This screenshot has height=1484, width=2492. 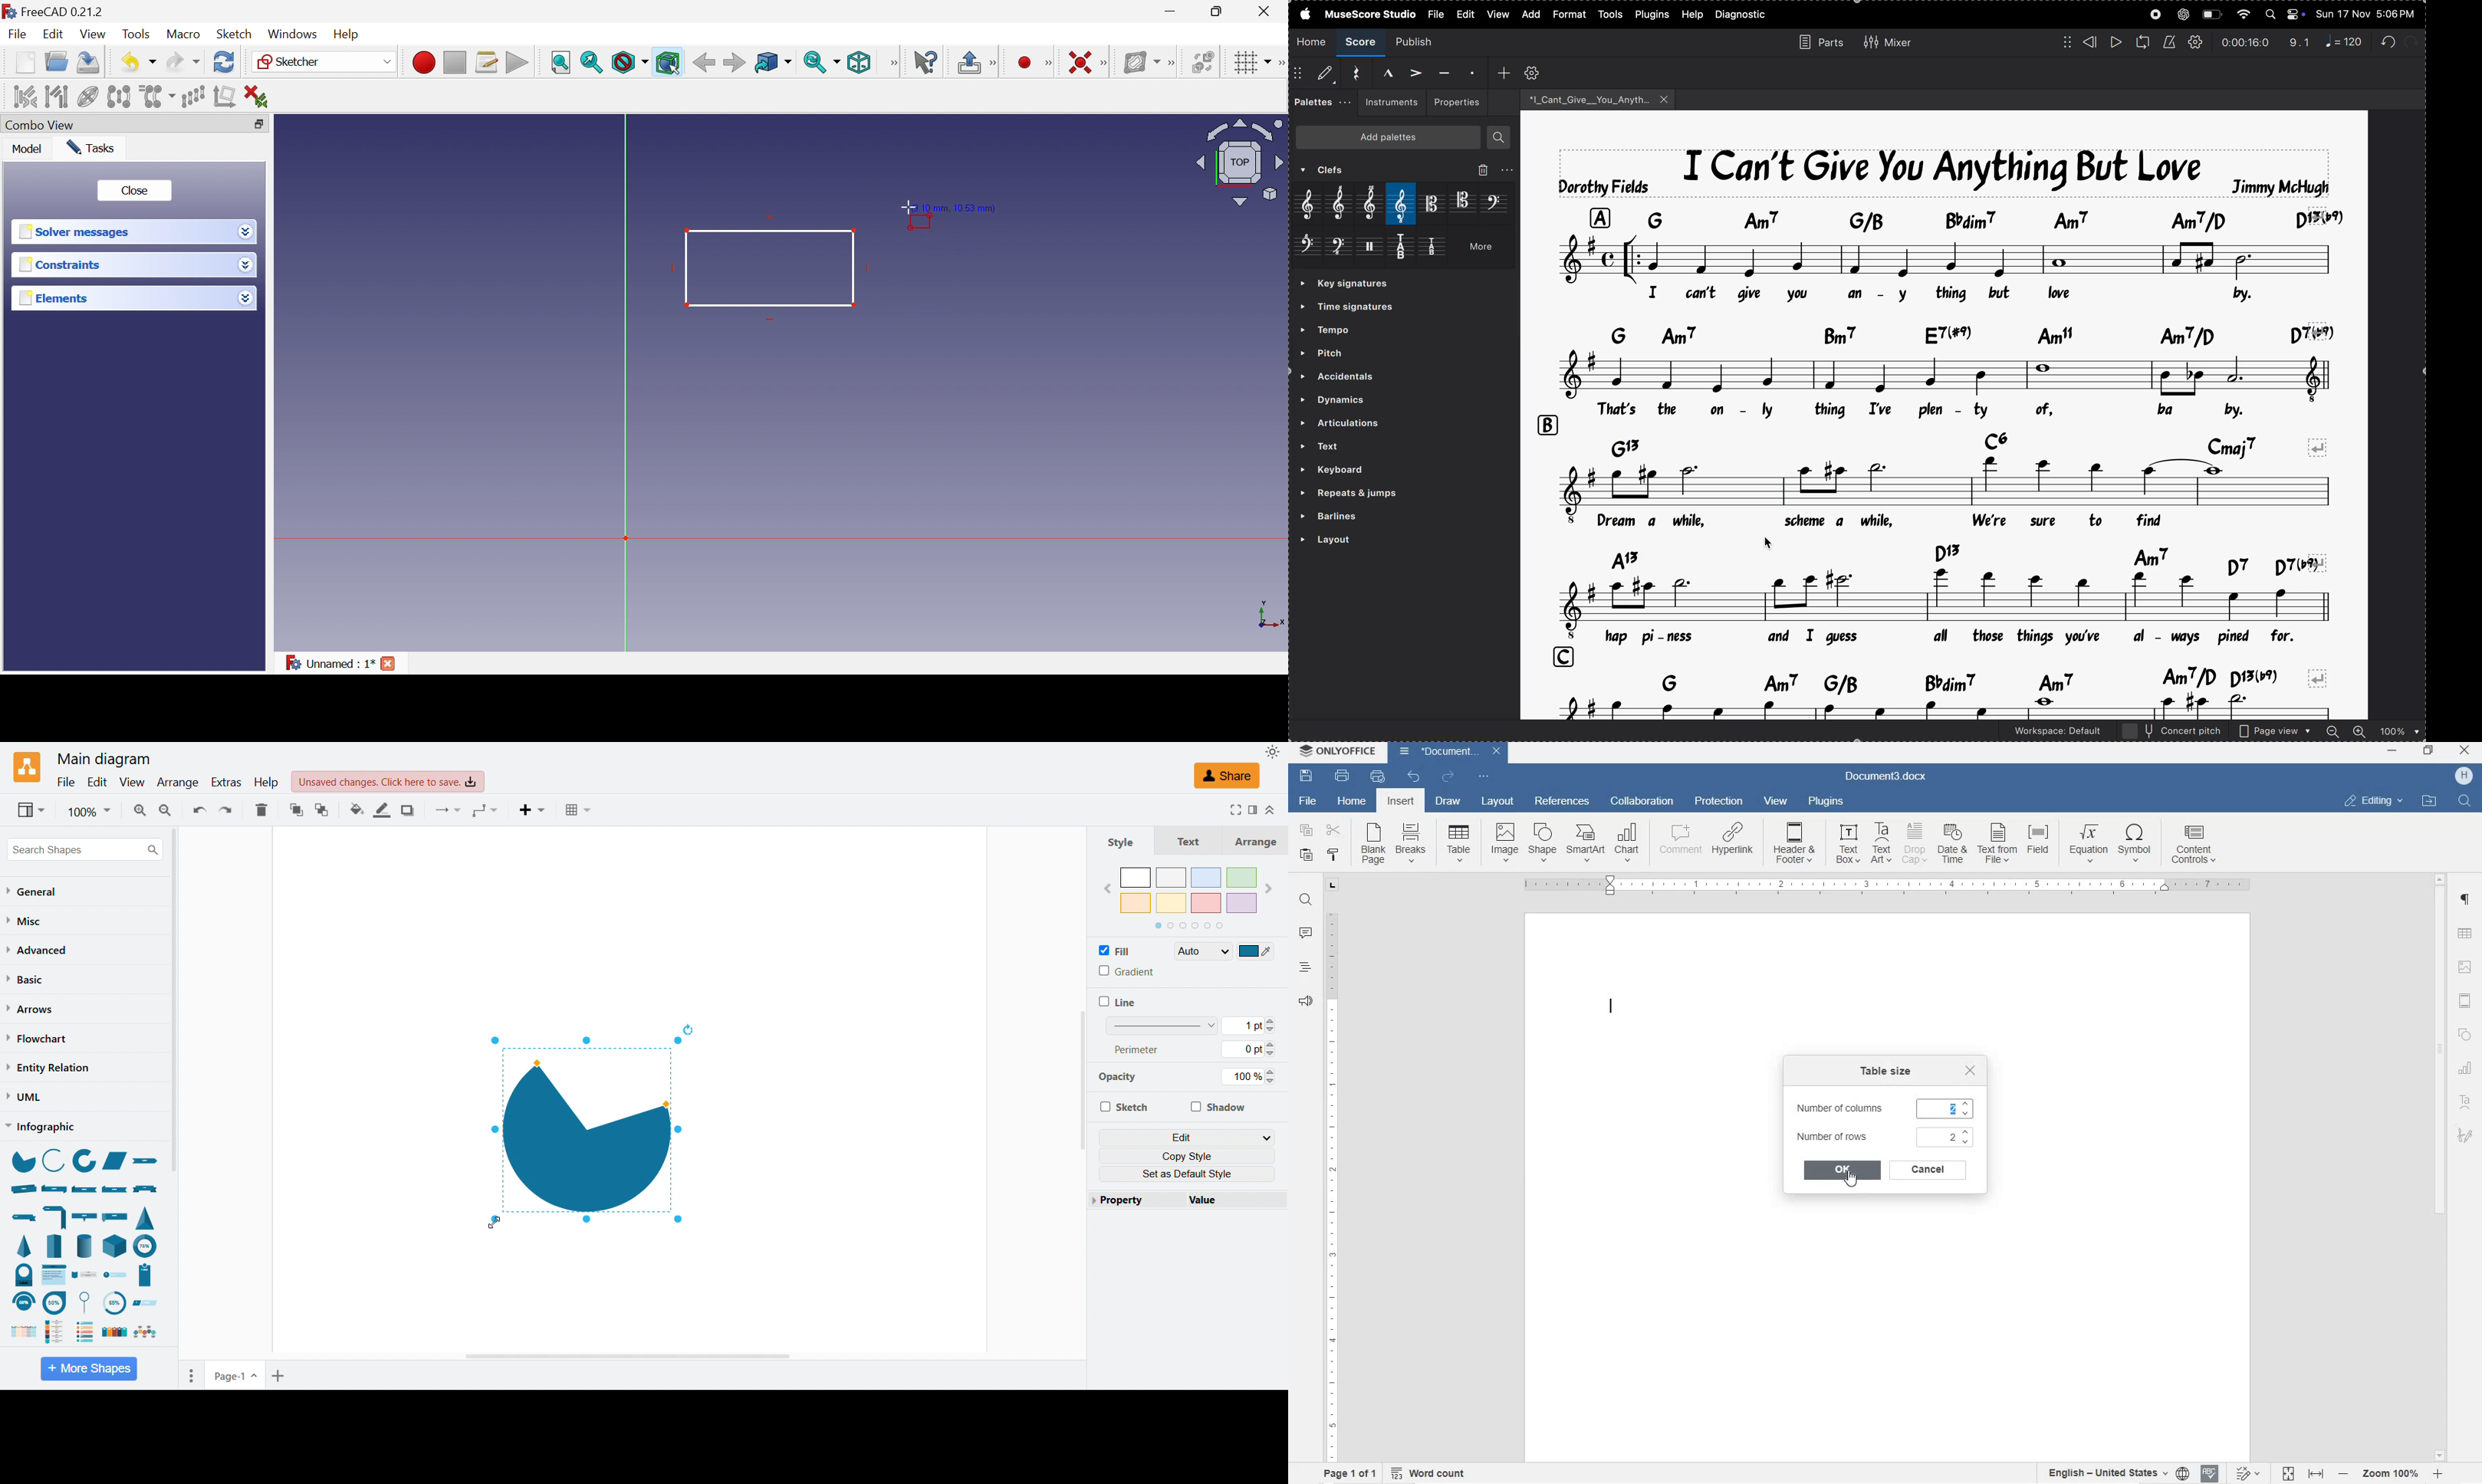 I want to click on bar with callout, so click(x=84, y=1216).